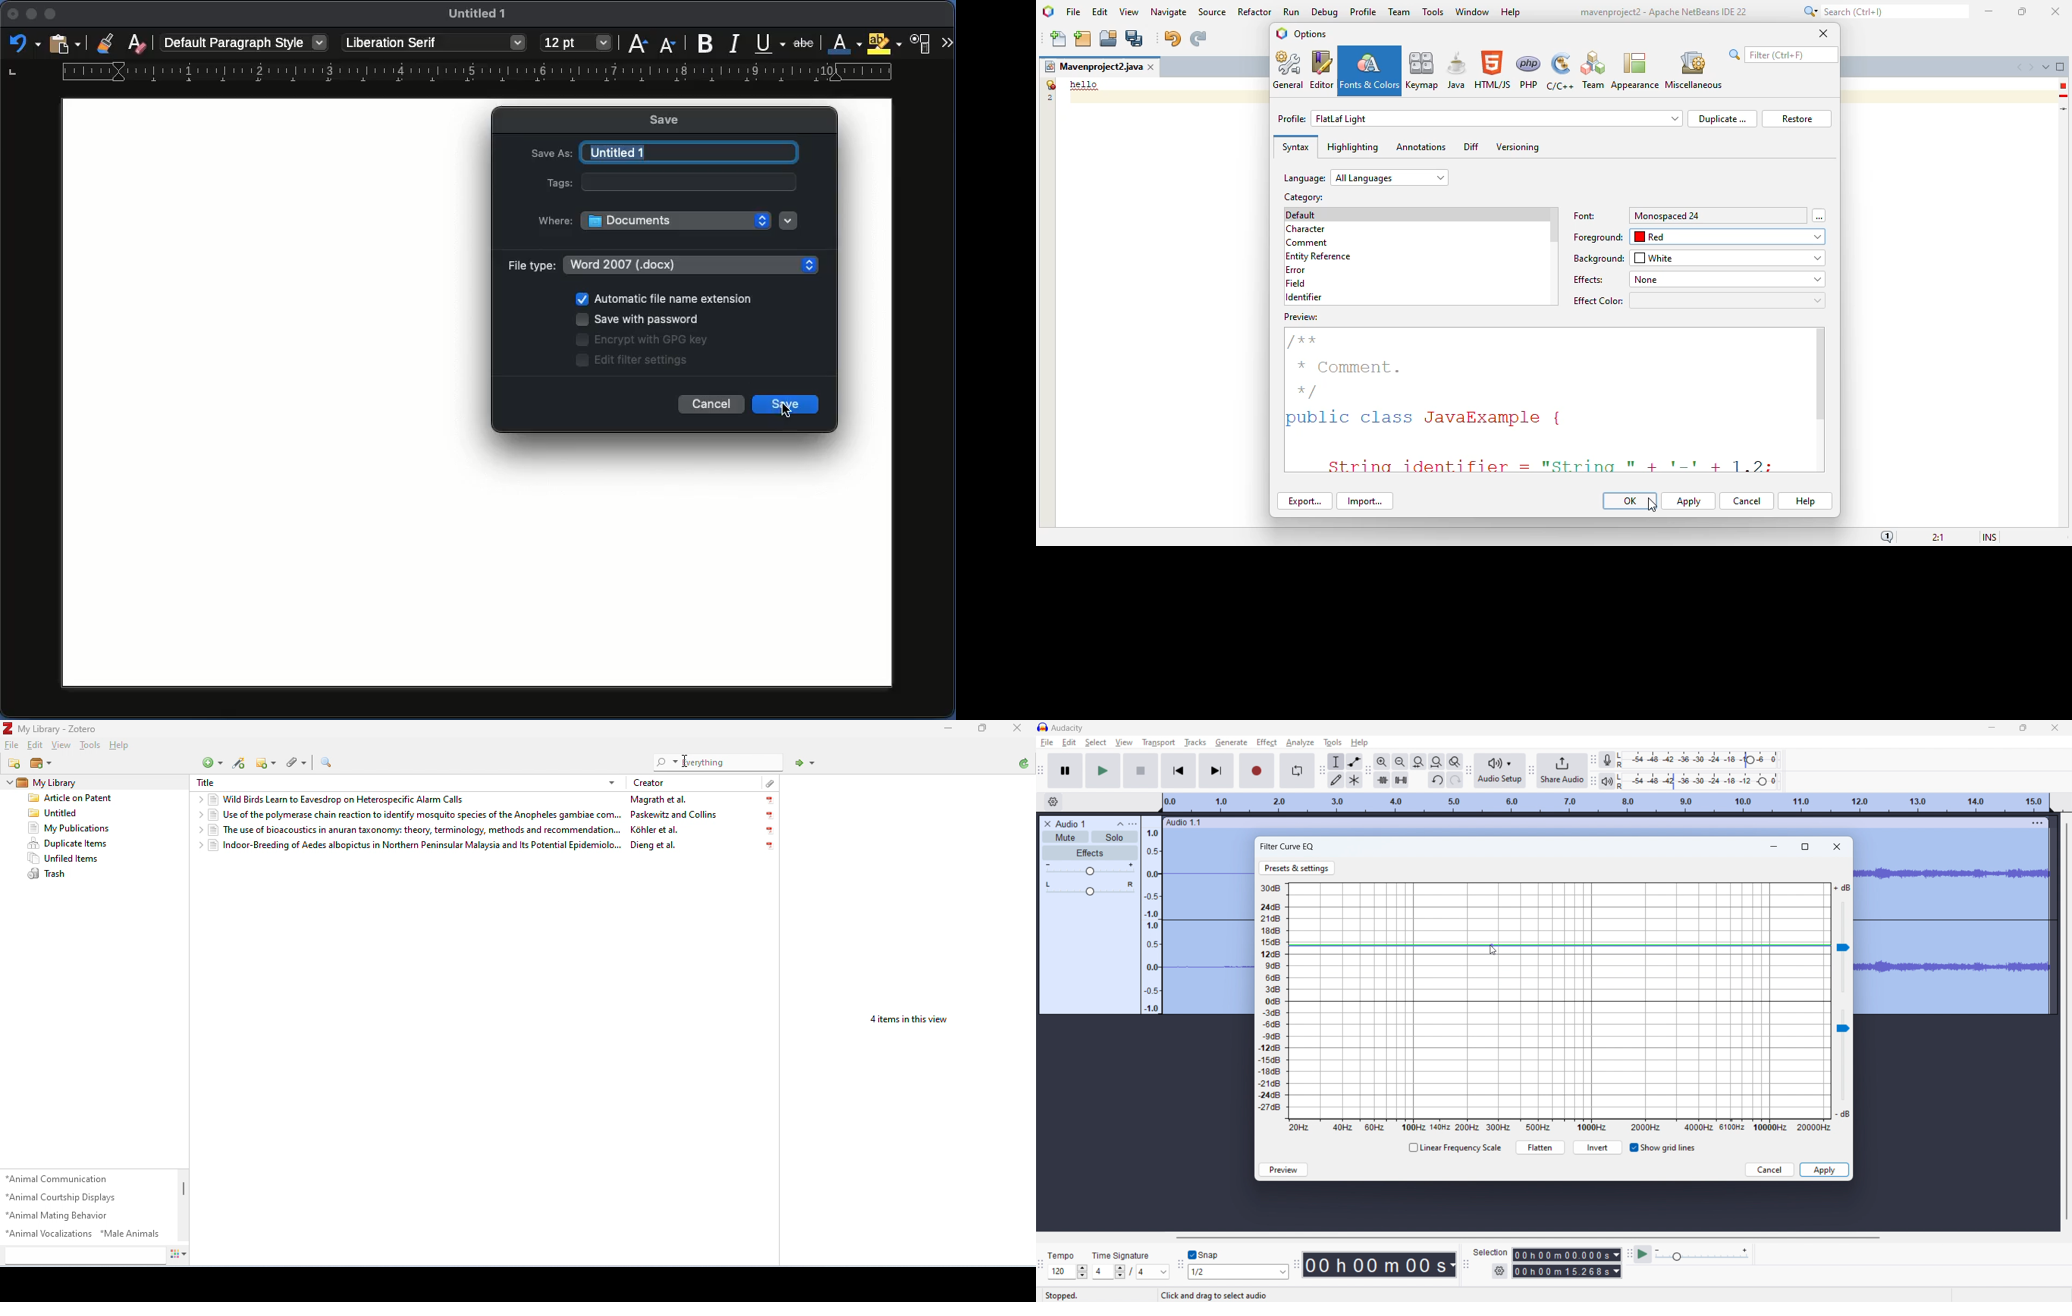 Image resolution: width=2072 pixels, height=1316 pixels. I want to click on My Library, so click(49, 781).